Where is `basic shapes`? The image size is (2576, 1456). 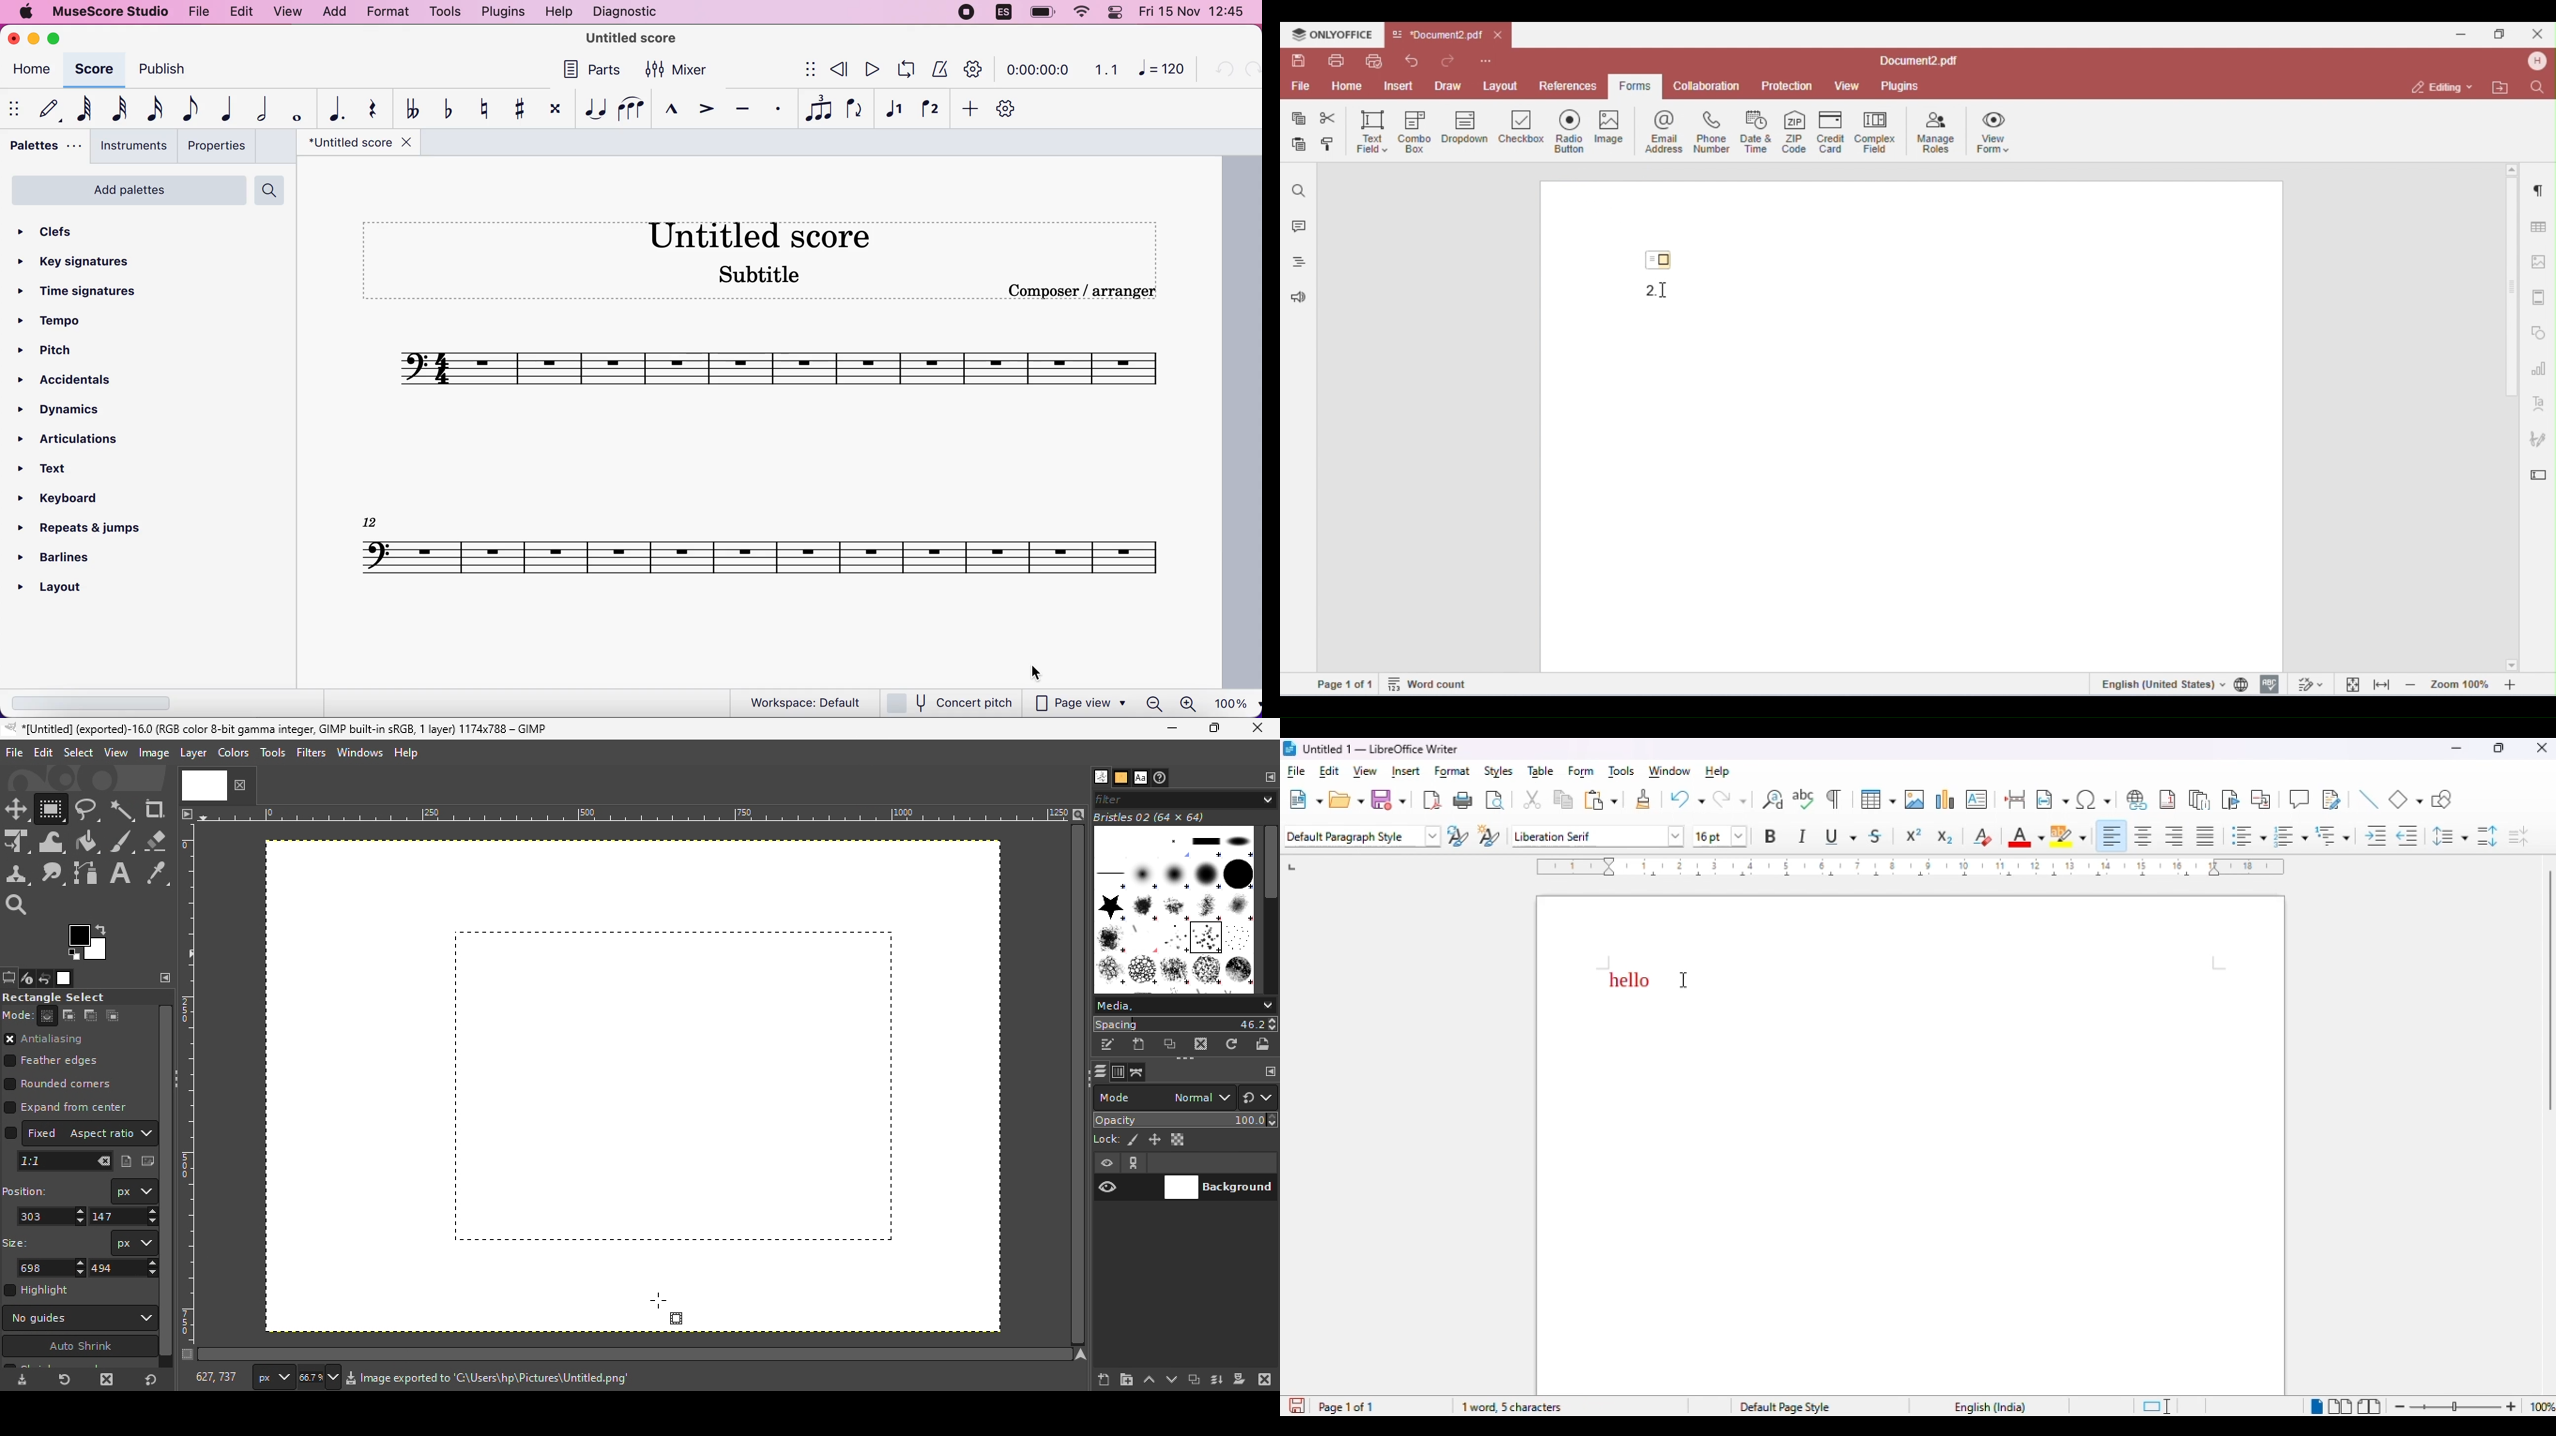
basic shapes is located at coordinates (2407, 799).